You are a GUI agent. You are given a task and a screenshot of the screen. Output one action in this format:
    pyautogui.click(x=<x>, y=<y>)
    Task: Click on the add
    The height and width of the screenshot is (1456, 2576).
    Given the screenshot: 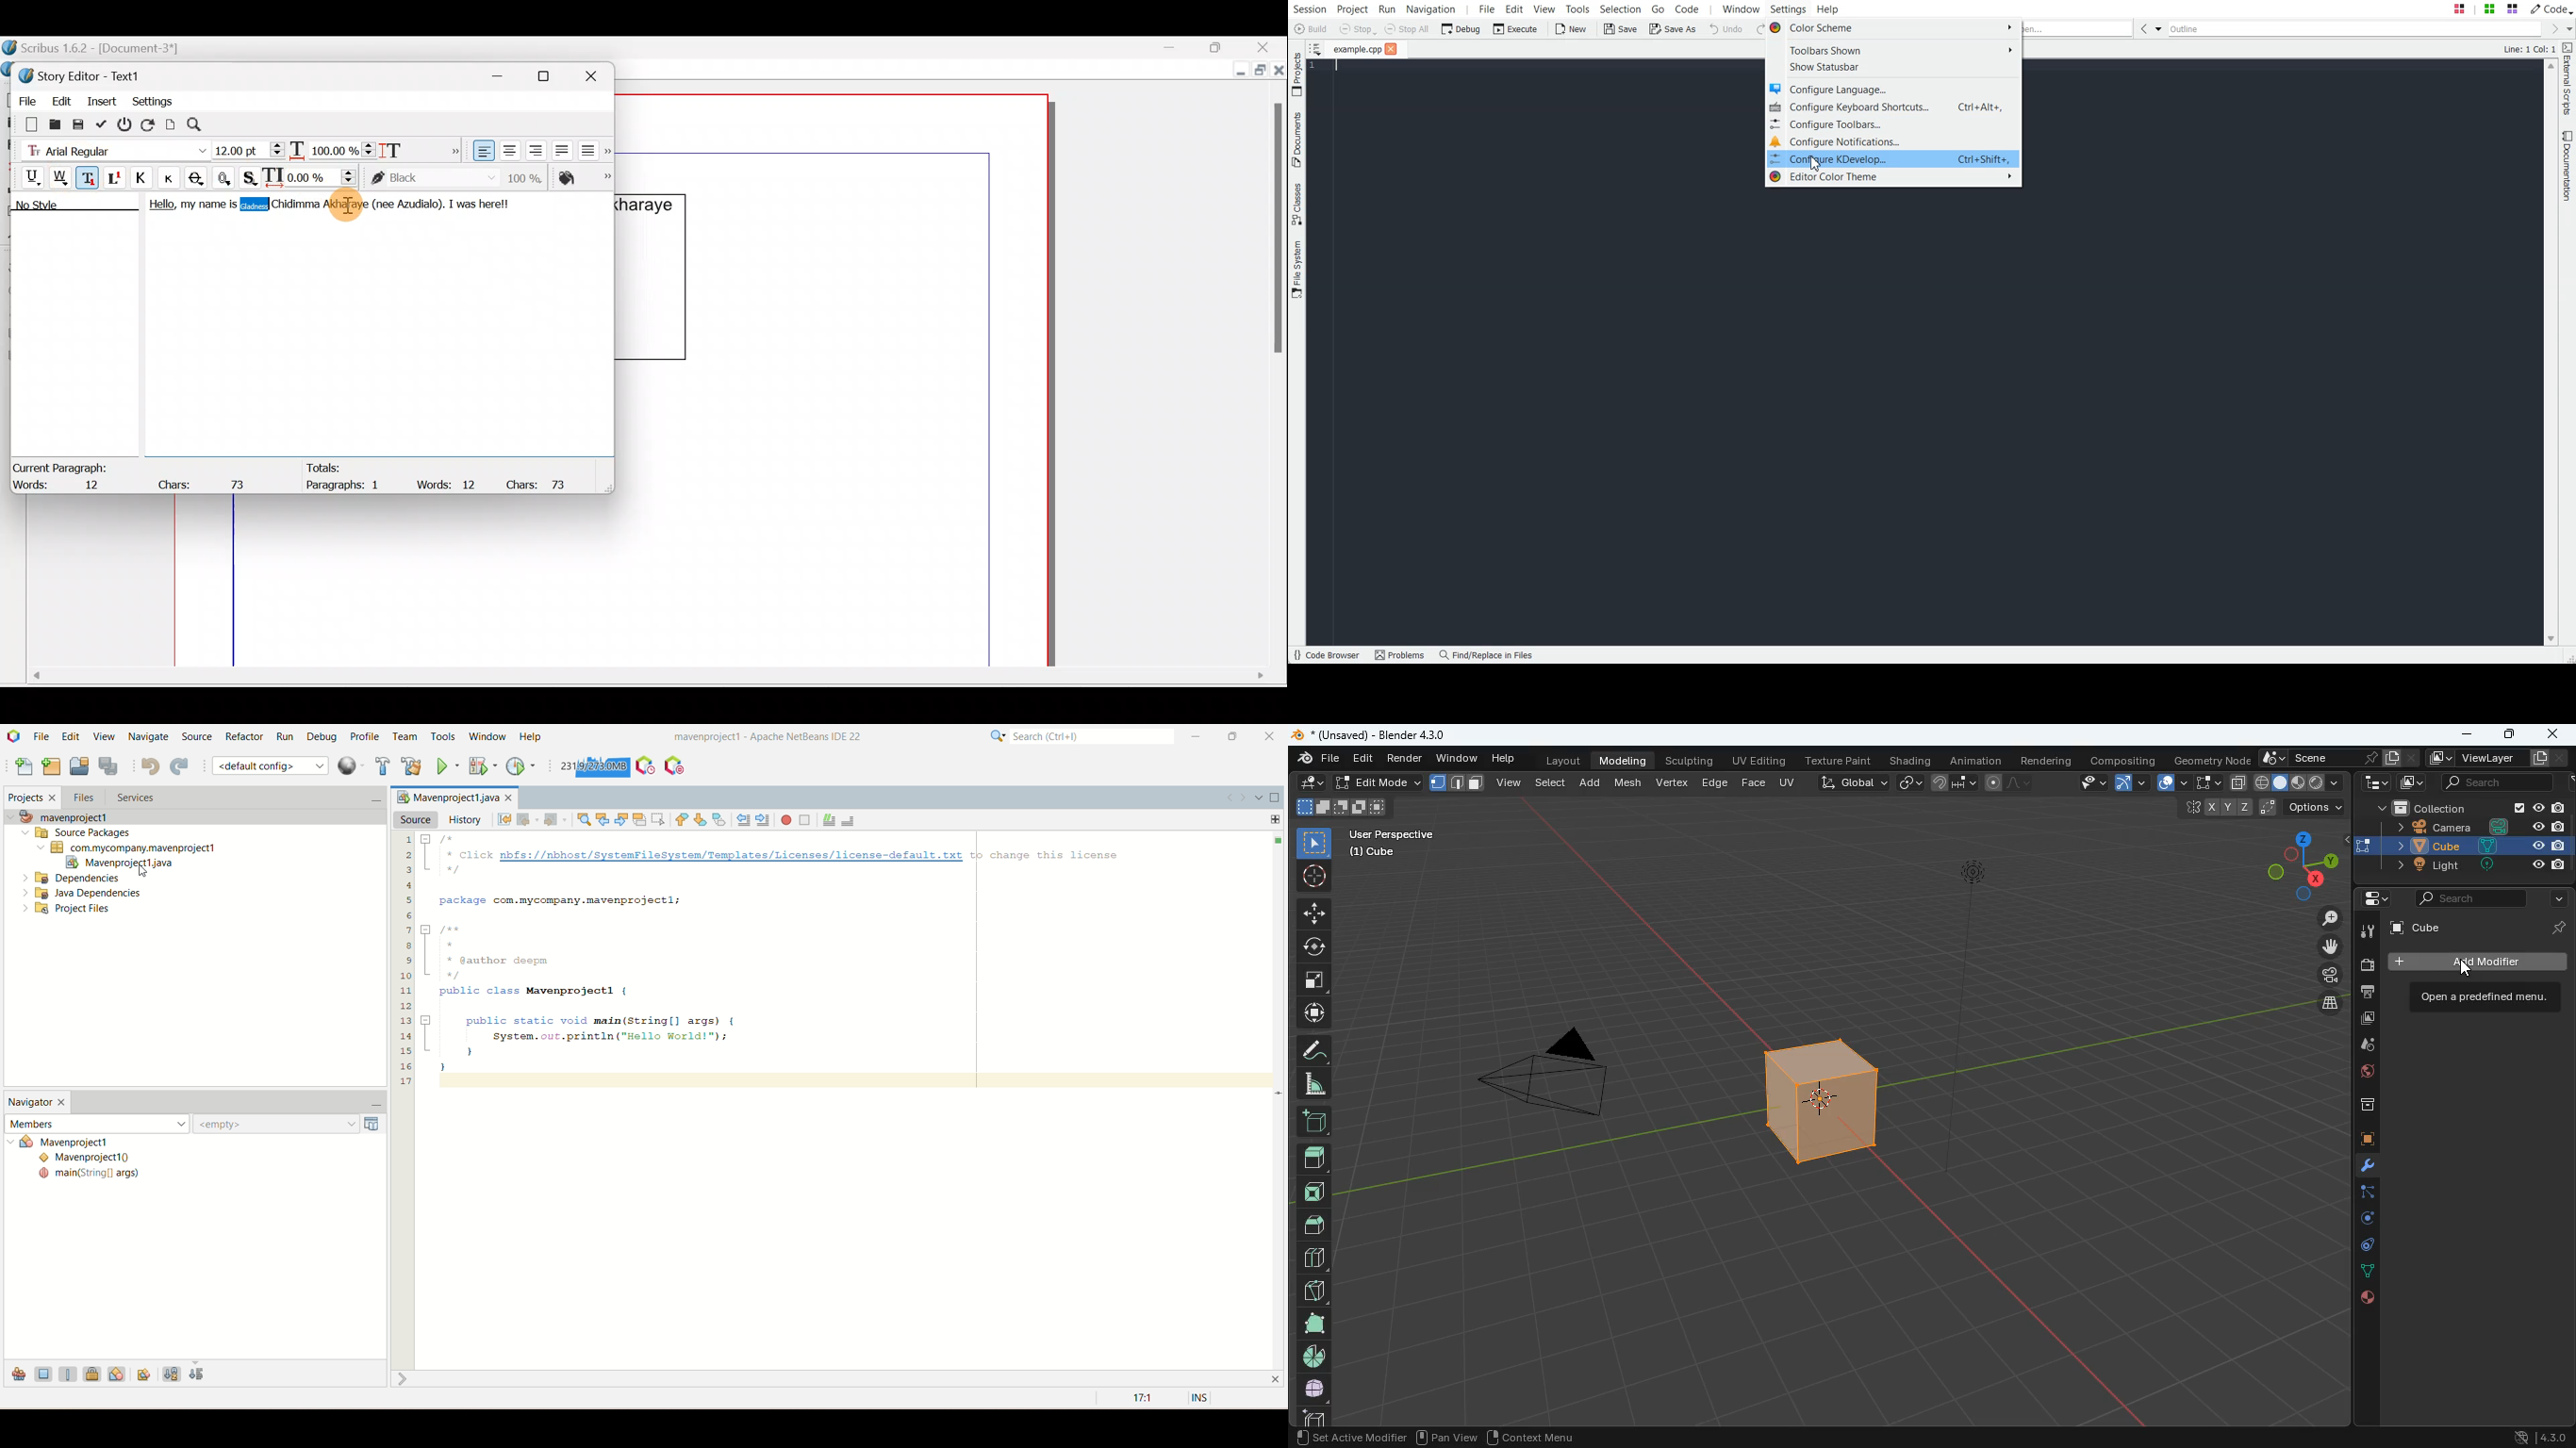 What is the action you would take?
    pyautogui.click(x=1276, y=819)
    